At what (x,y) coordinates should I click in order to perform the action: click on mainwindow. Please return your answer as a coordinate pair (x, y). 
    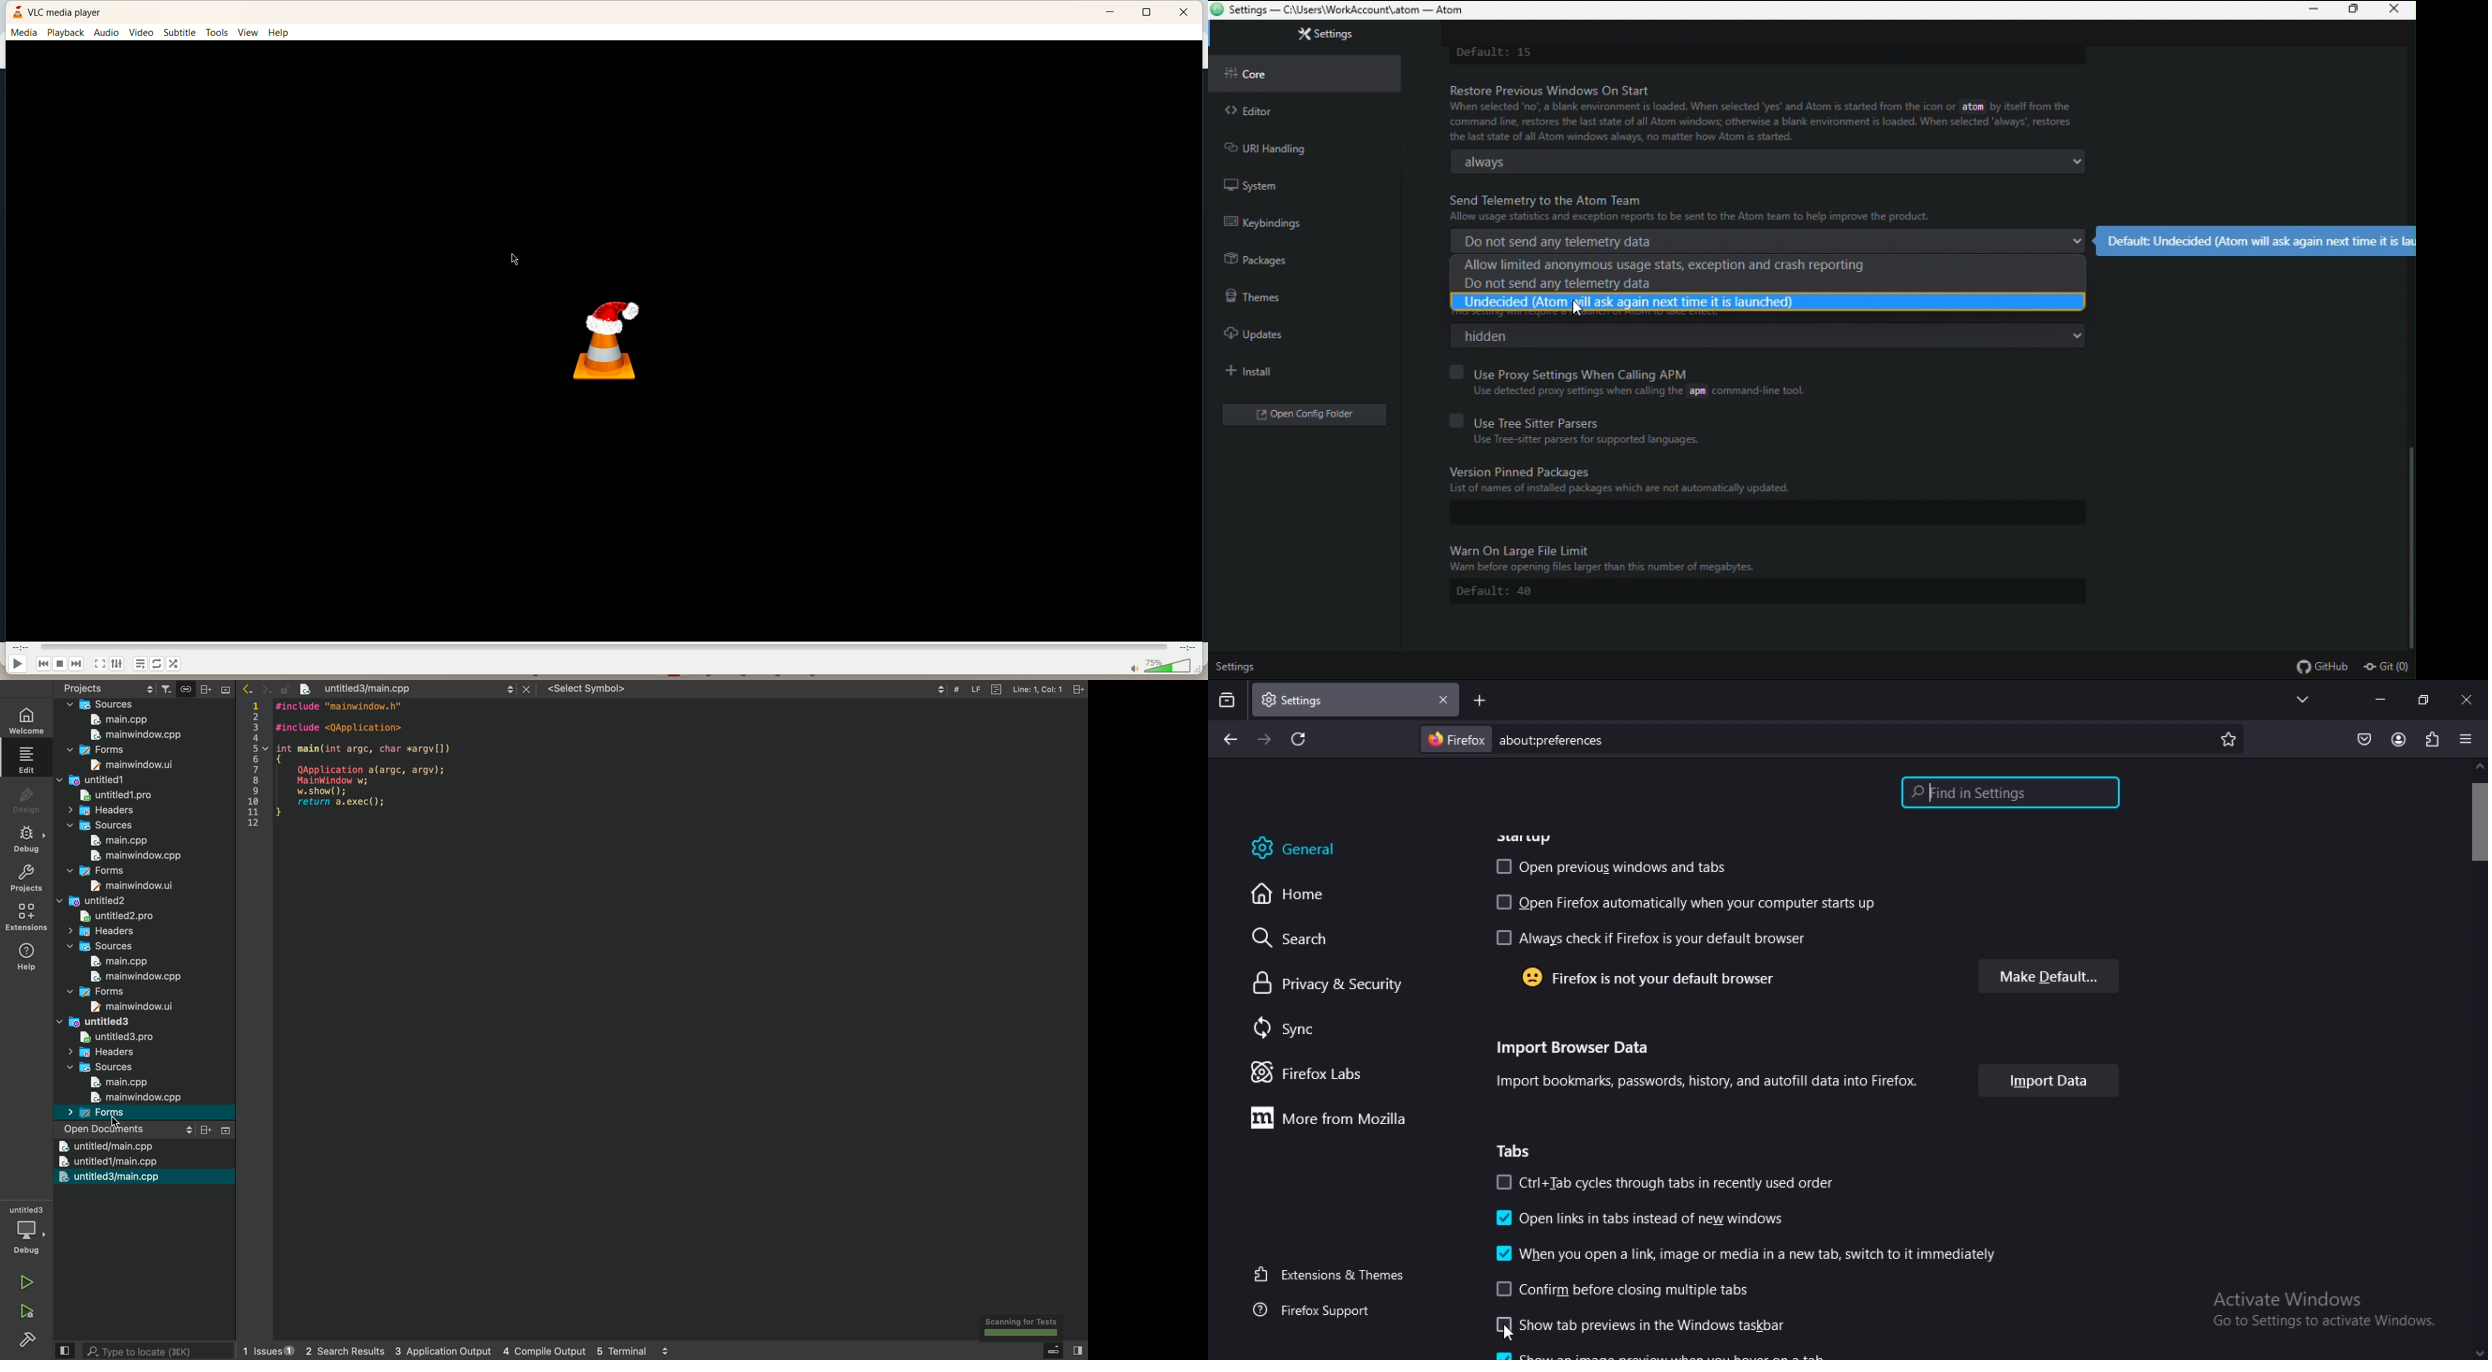
    Looking at the image, I should click on (135, 736).